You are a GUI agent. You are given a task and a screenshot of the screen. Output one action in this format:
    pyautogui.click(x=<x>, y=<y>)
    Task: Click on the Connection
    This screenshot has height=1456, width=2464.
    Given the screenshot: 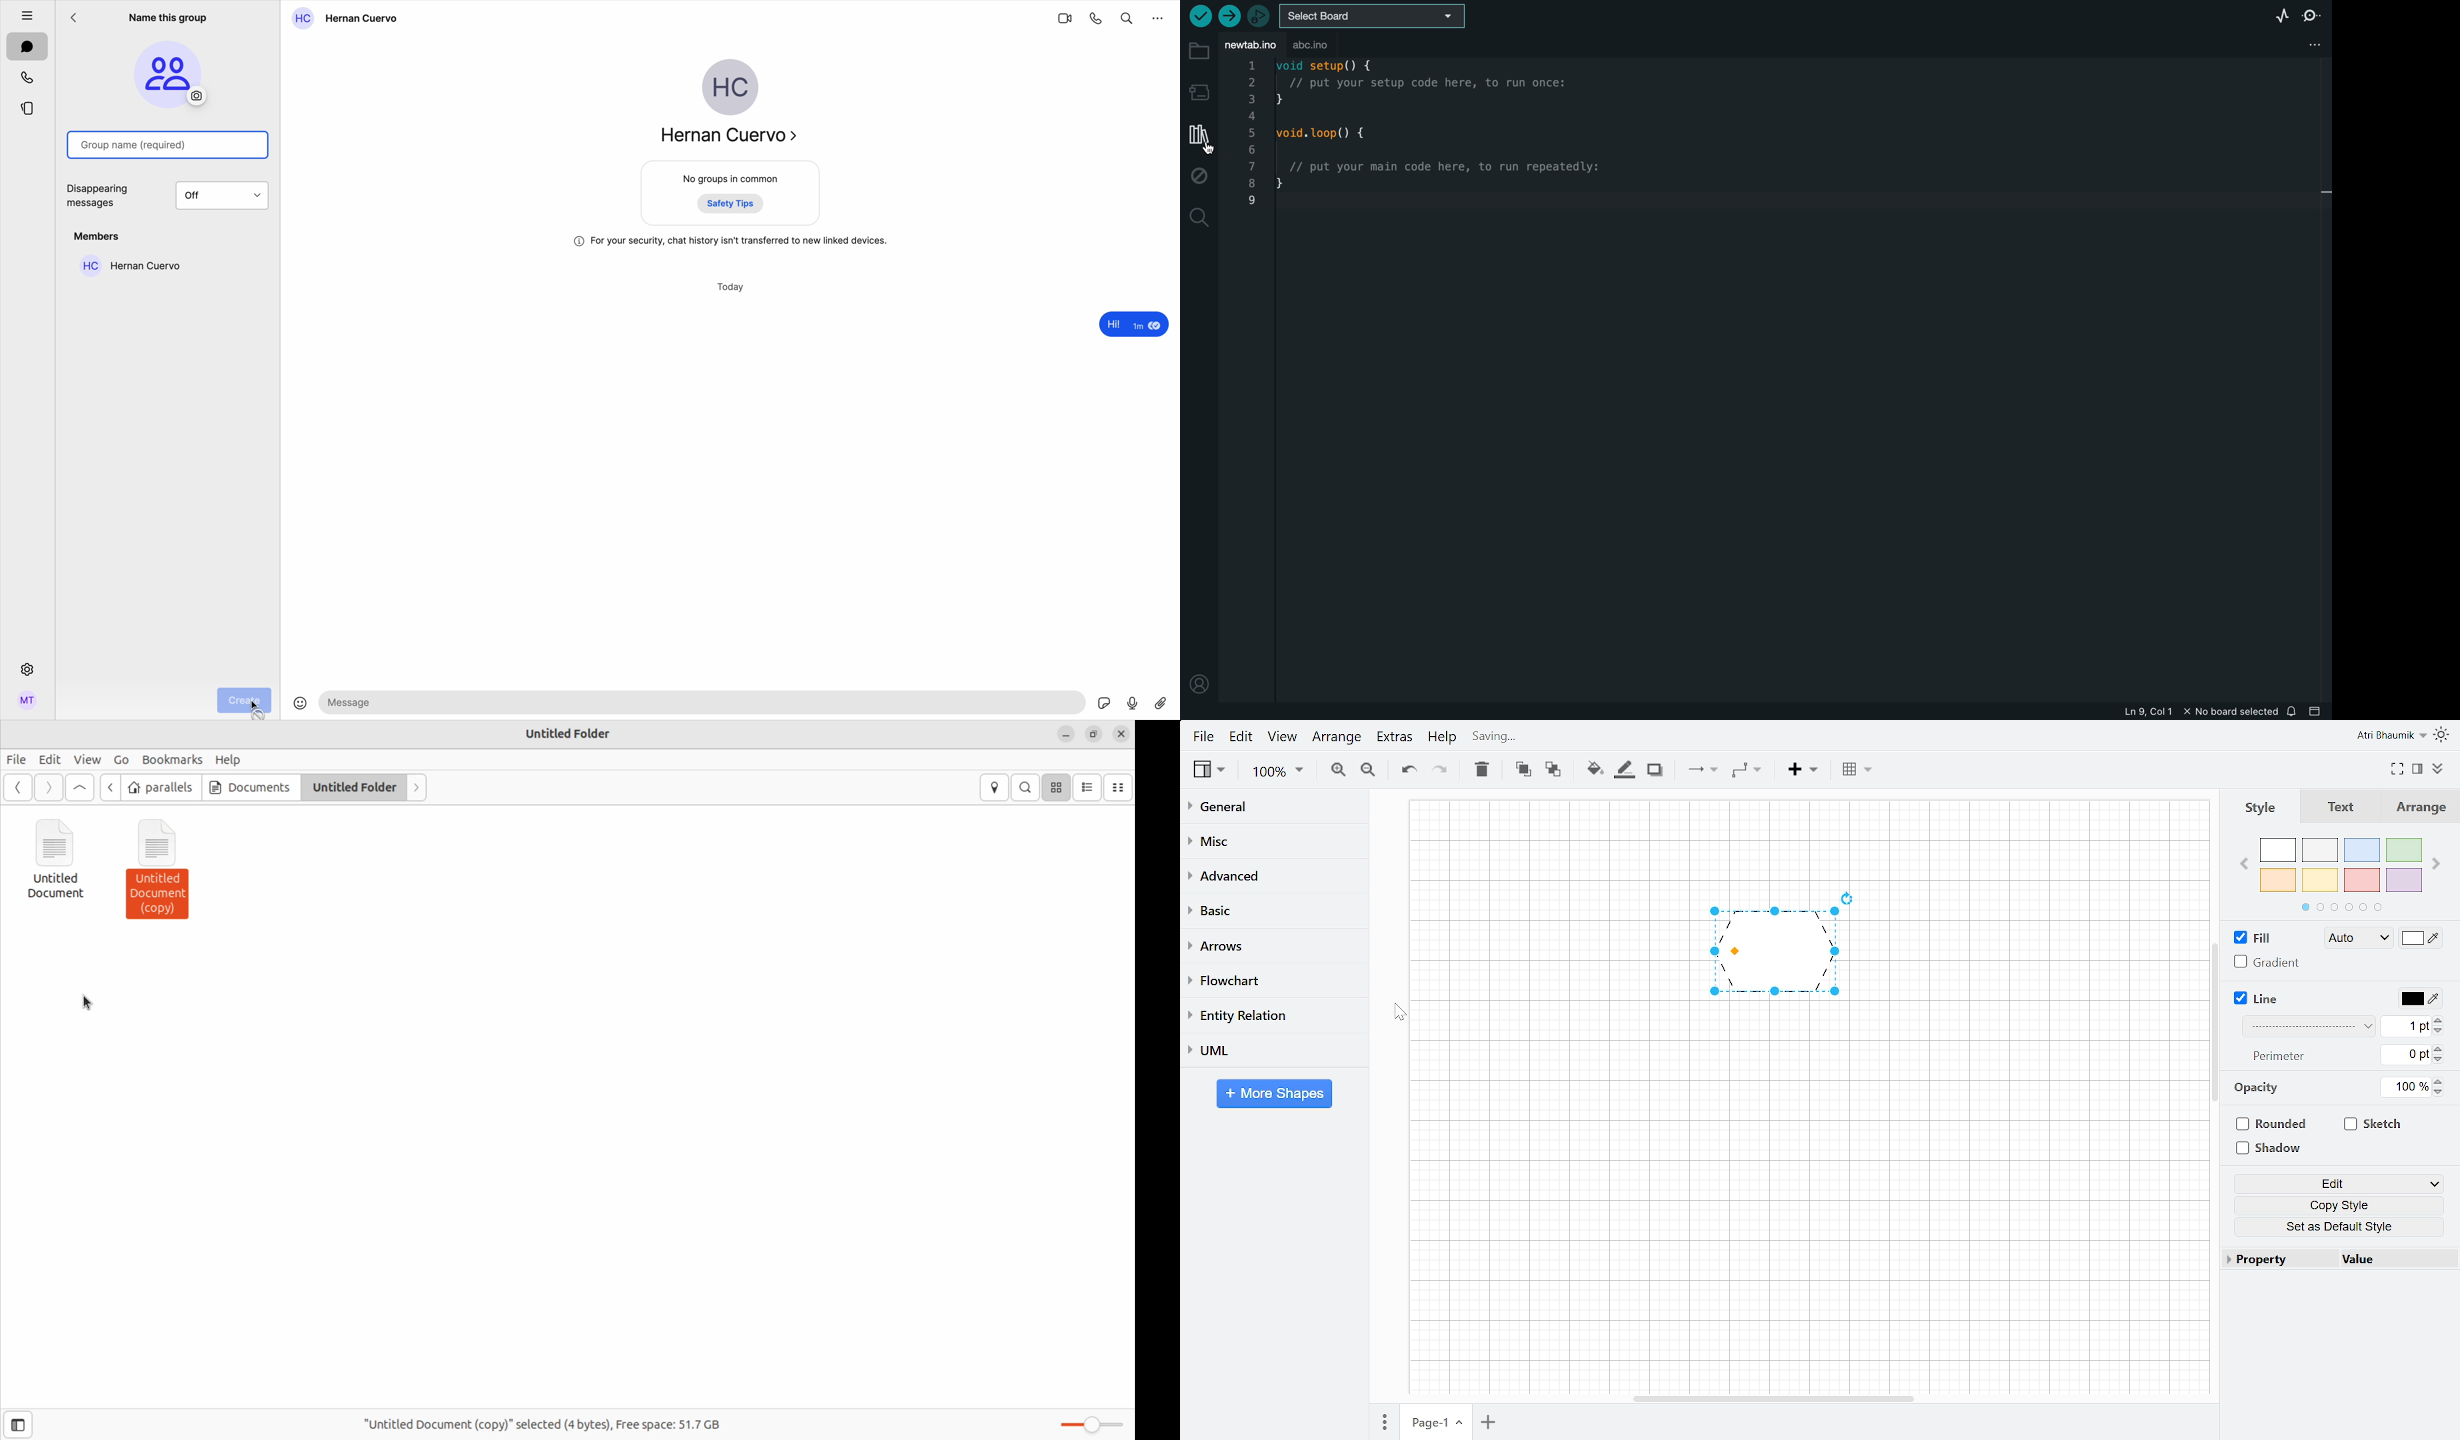 What is the action you would take?
    pyautogui.click(x=1699, y=773)
    